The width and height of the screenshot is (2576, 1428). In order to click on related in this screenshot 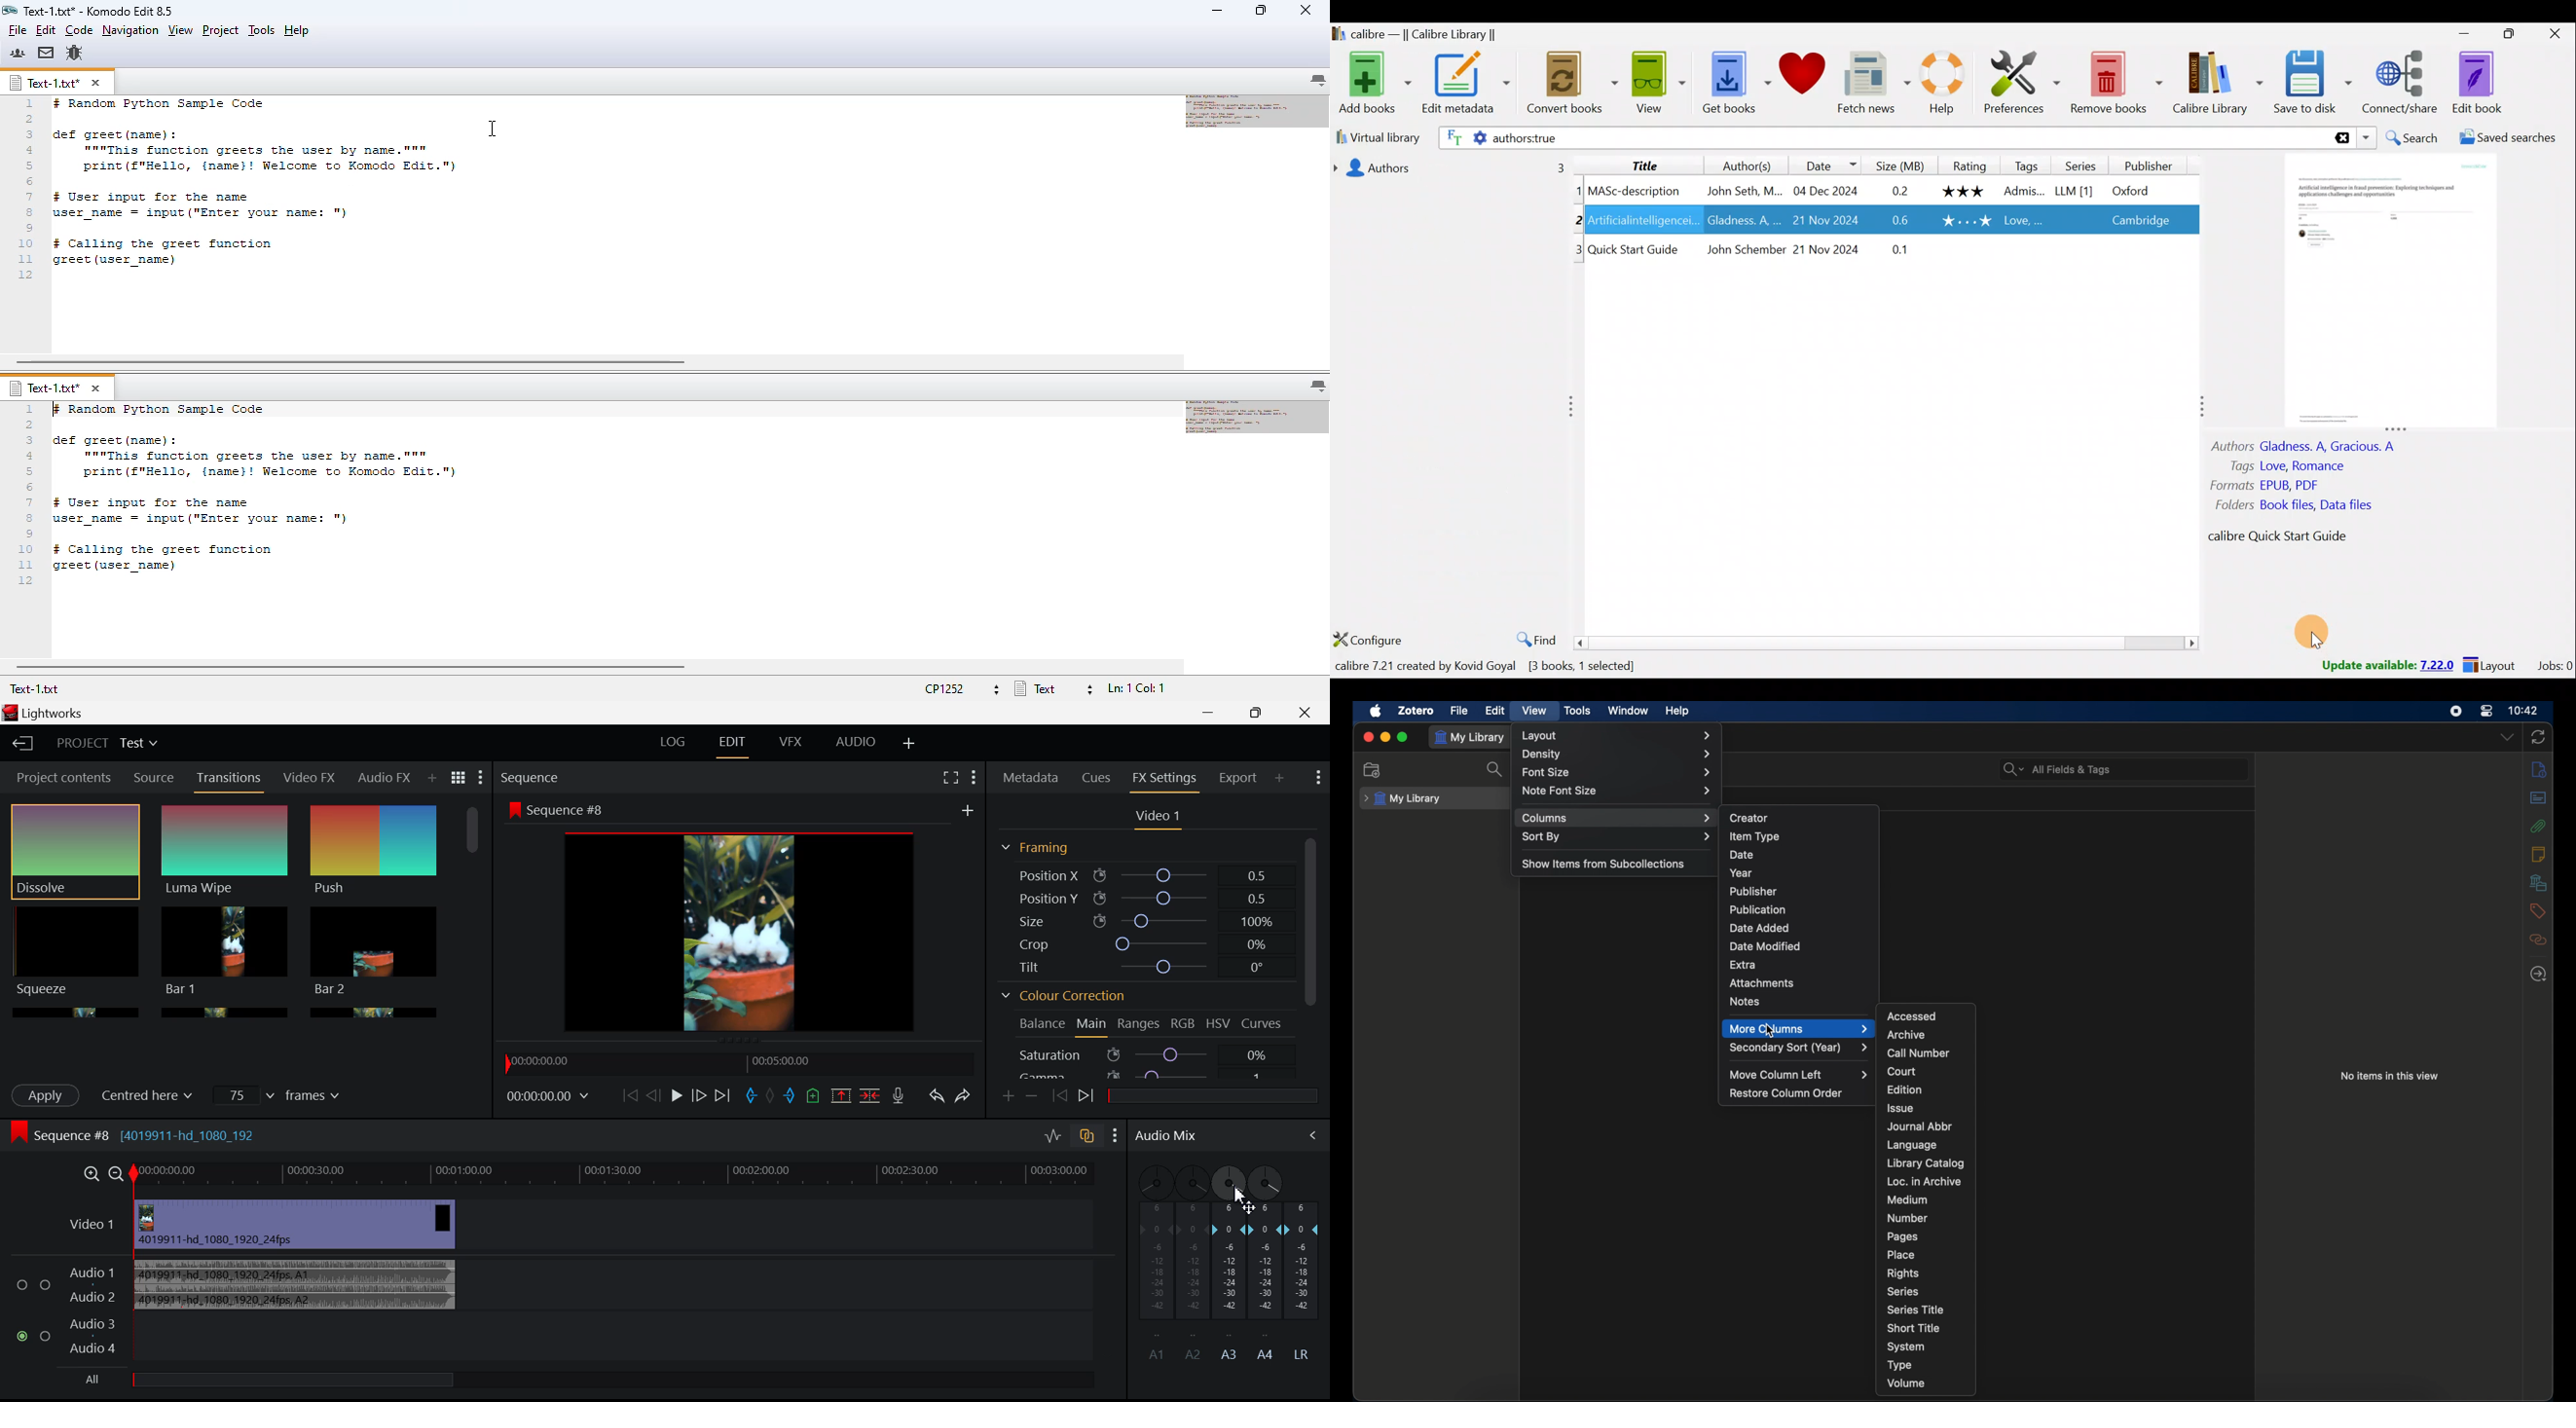, I will do `click(2538, 939)`.